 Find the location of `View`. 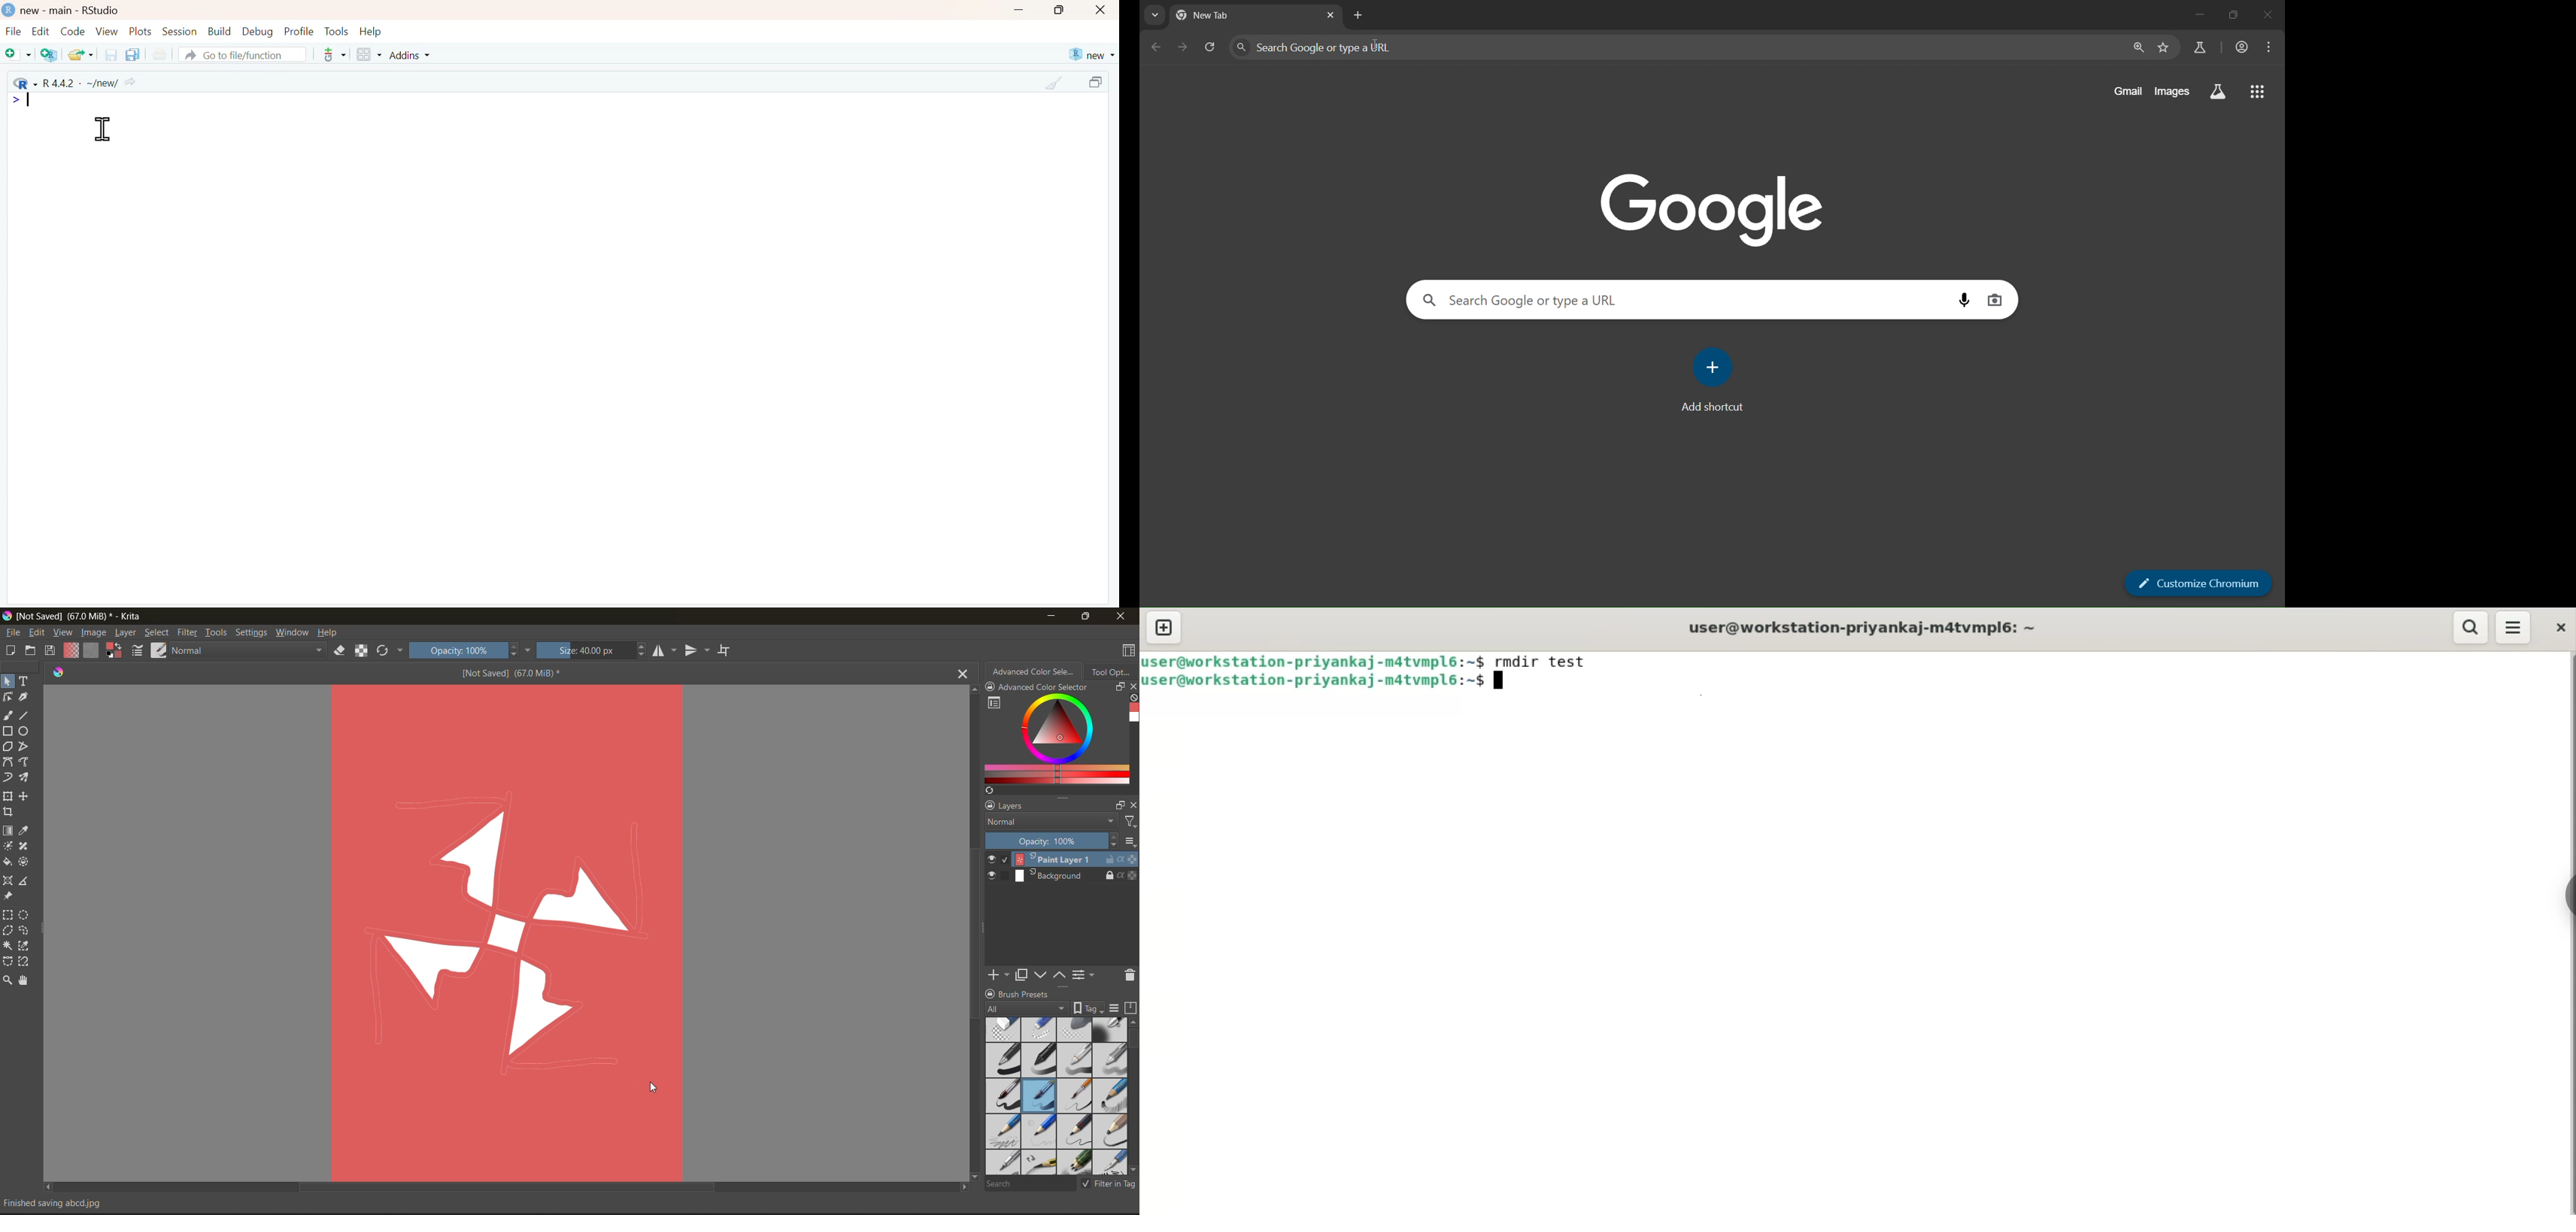

View is located at coordinates (107, 31).